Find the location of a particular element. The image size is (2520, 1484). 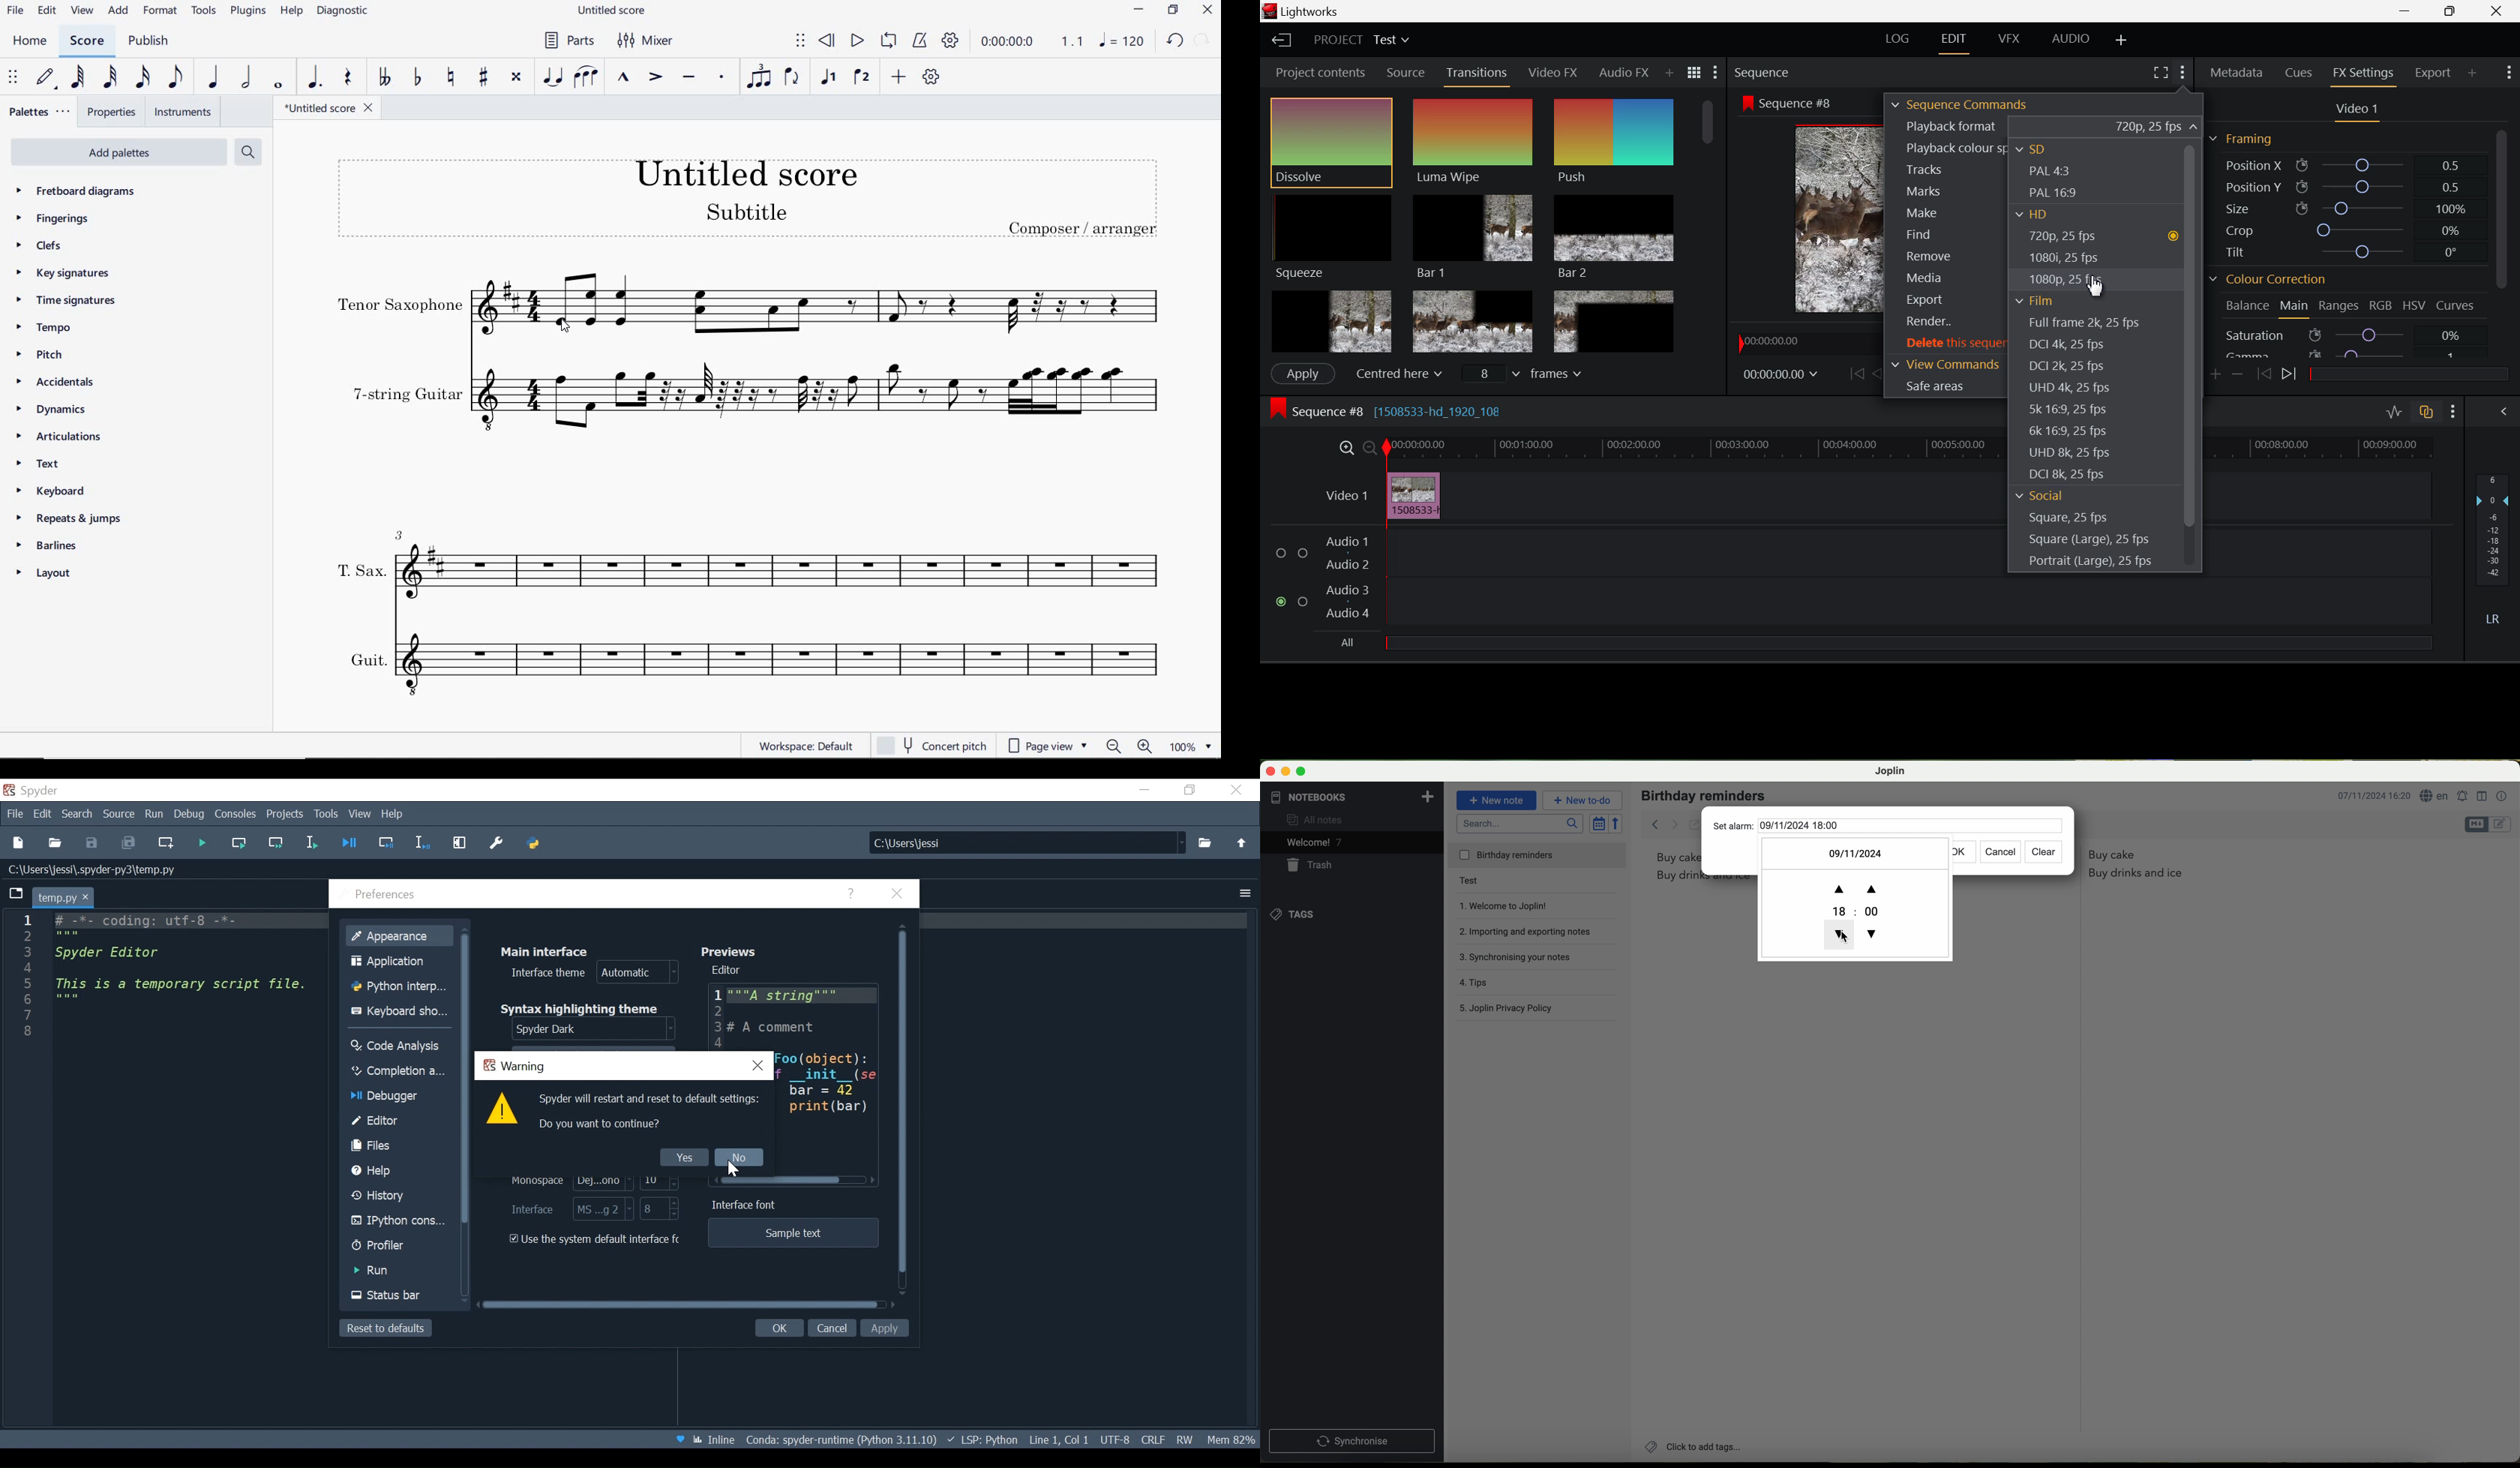

set alarm 09/11/2024 18:00 is located at coordinates (1809, 826).